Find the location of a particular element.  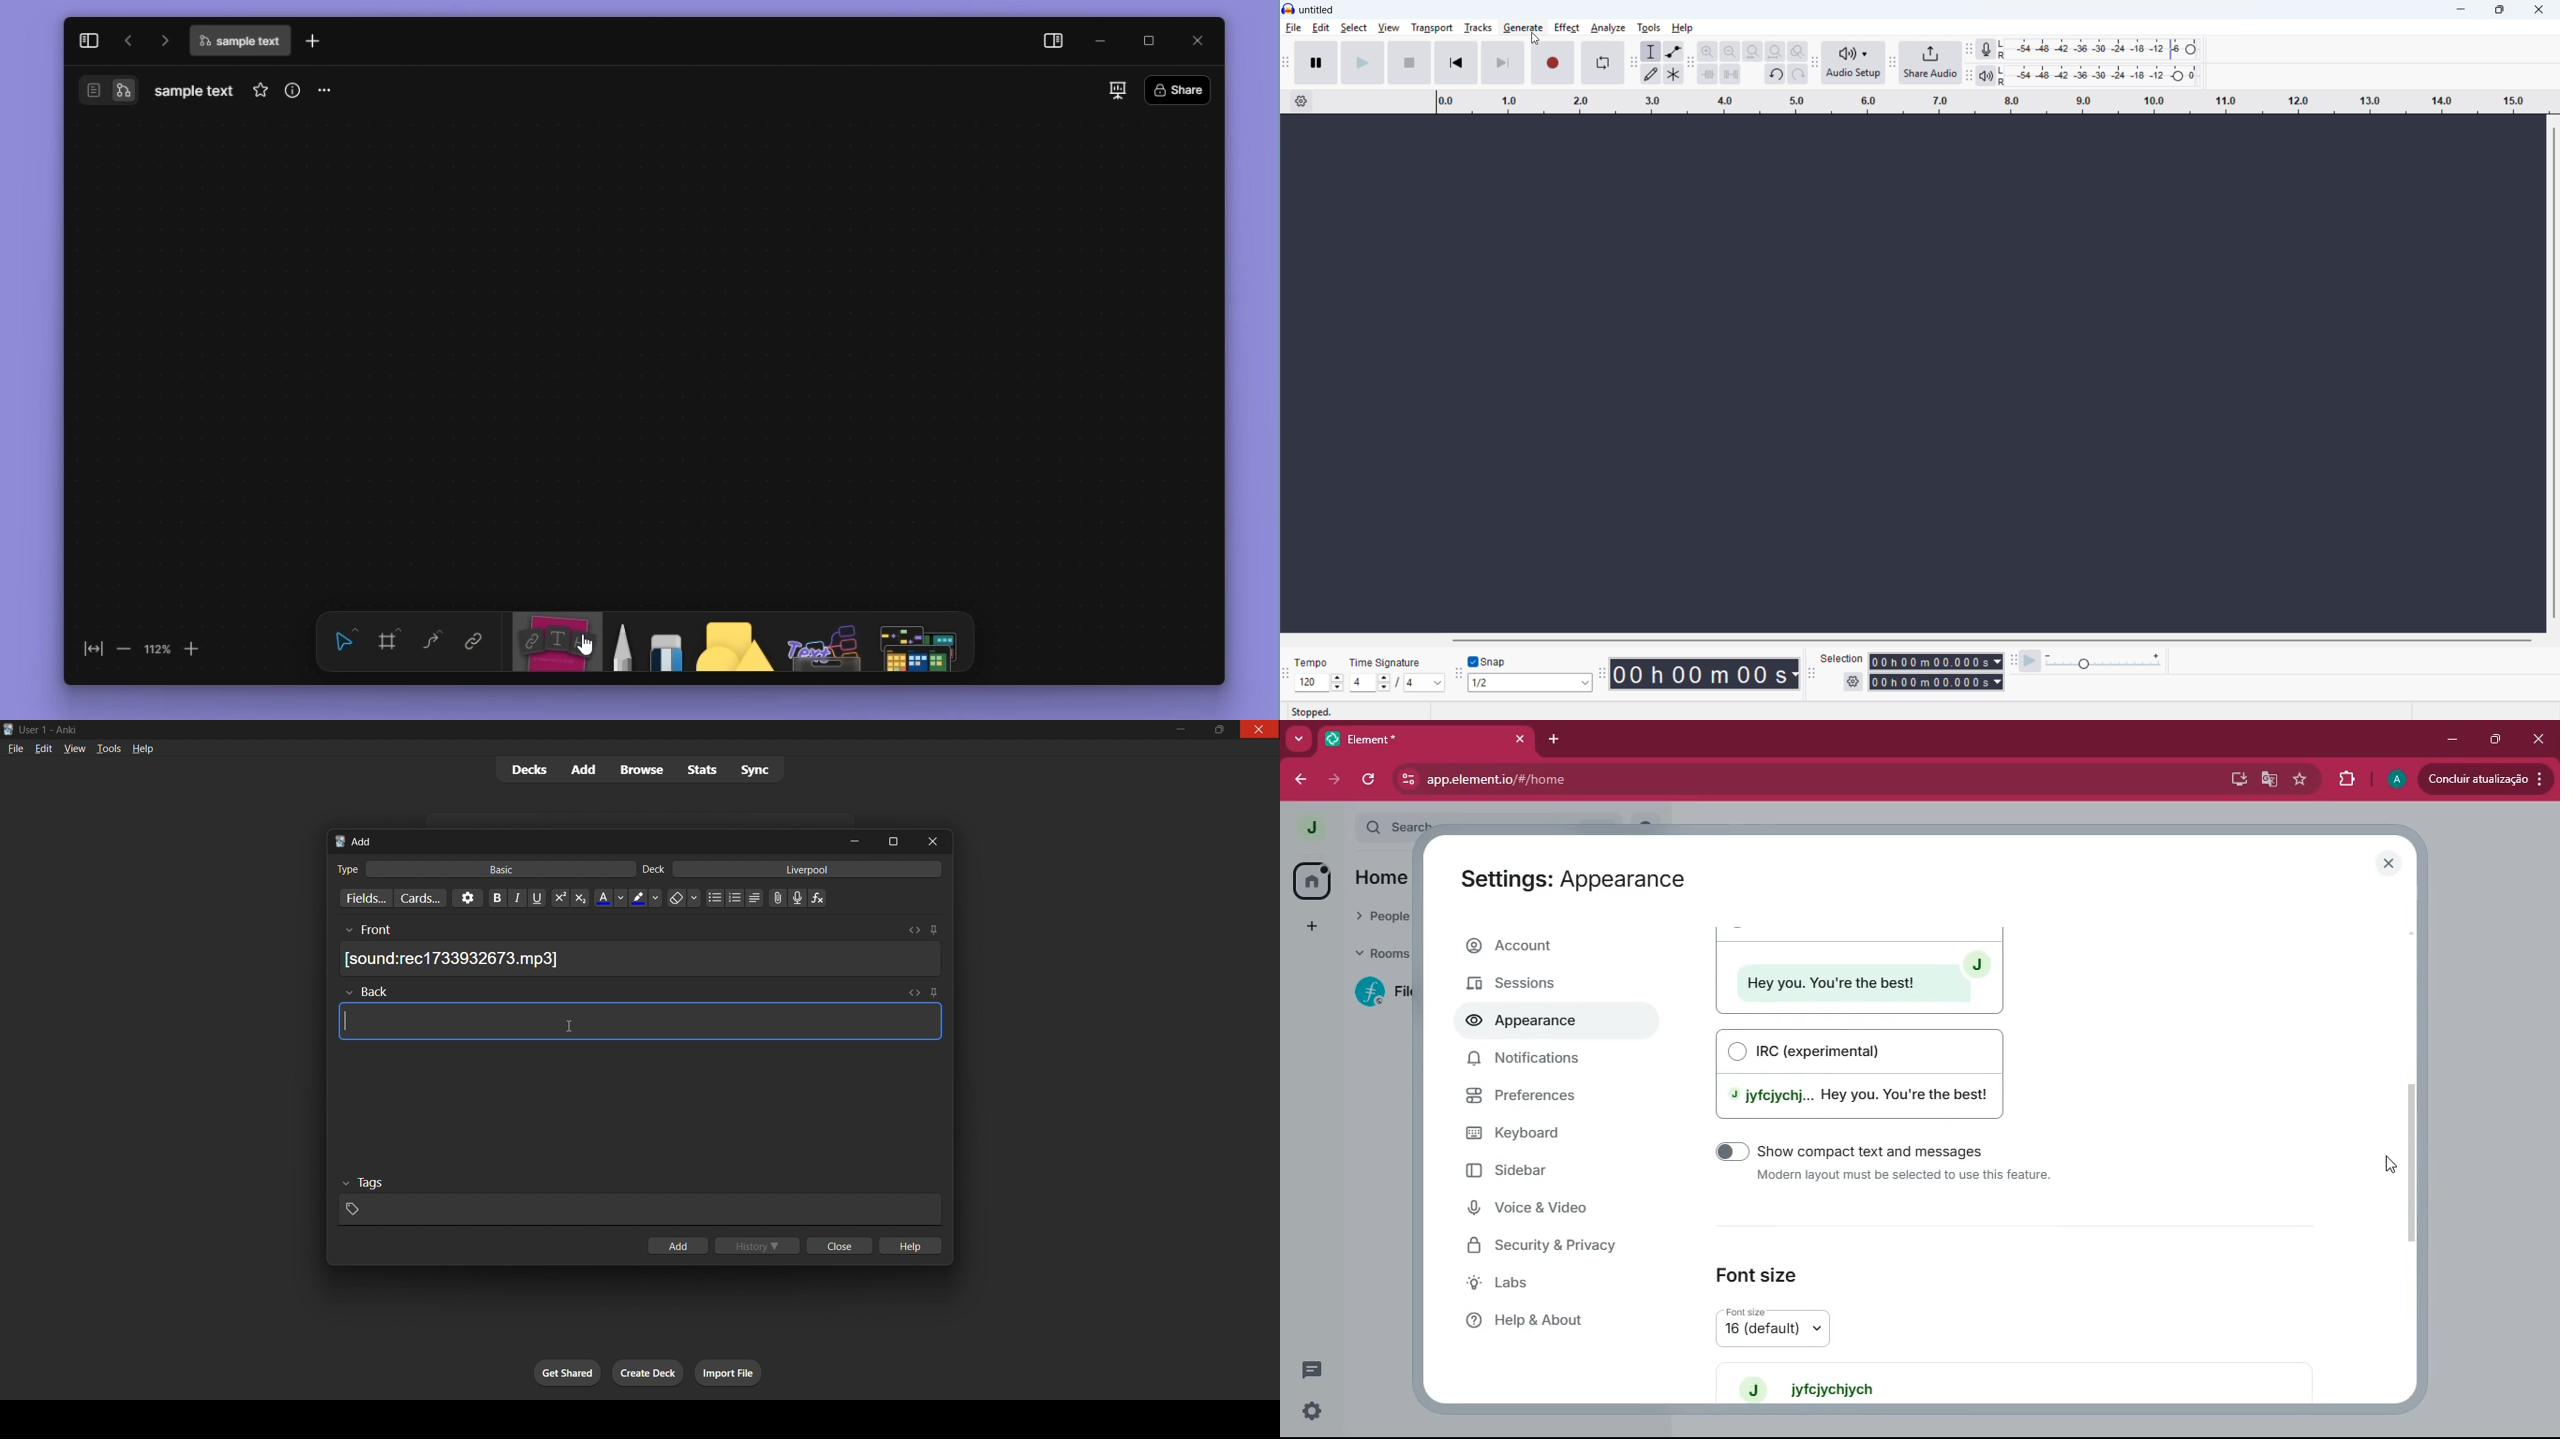

security is located at coordinates (1556, 1248).